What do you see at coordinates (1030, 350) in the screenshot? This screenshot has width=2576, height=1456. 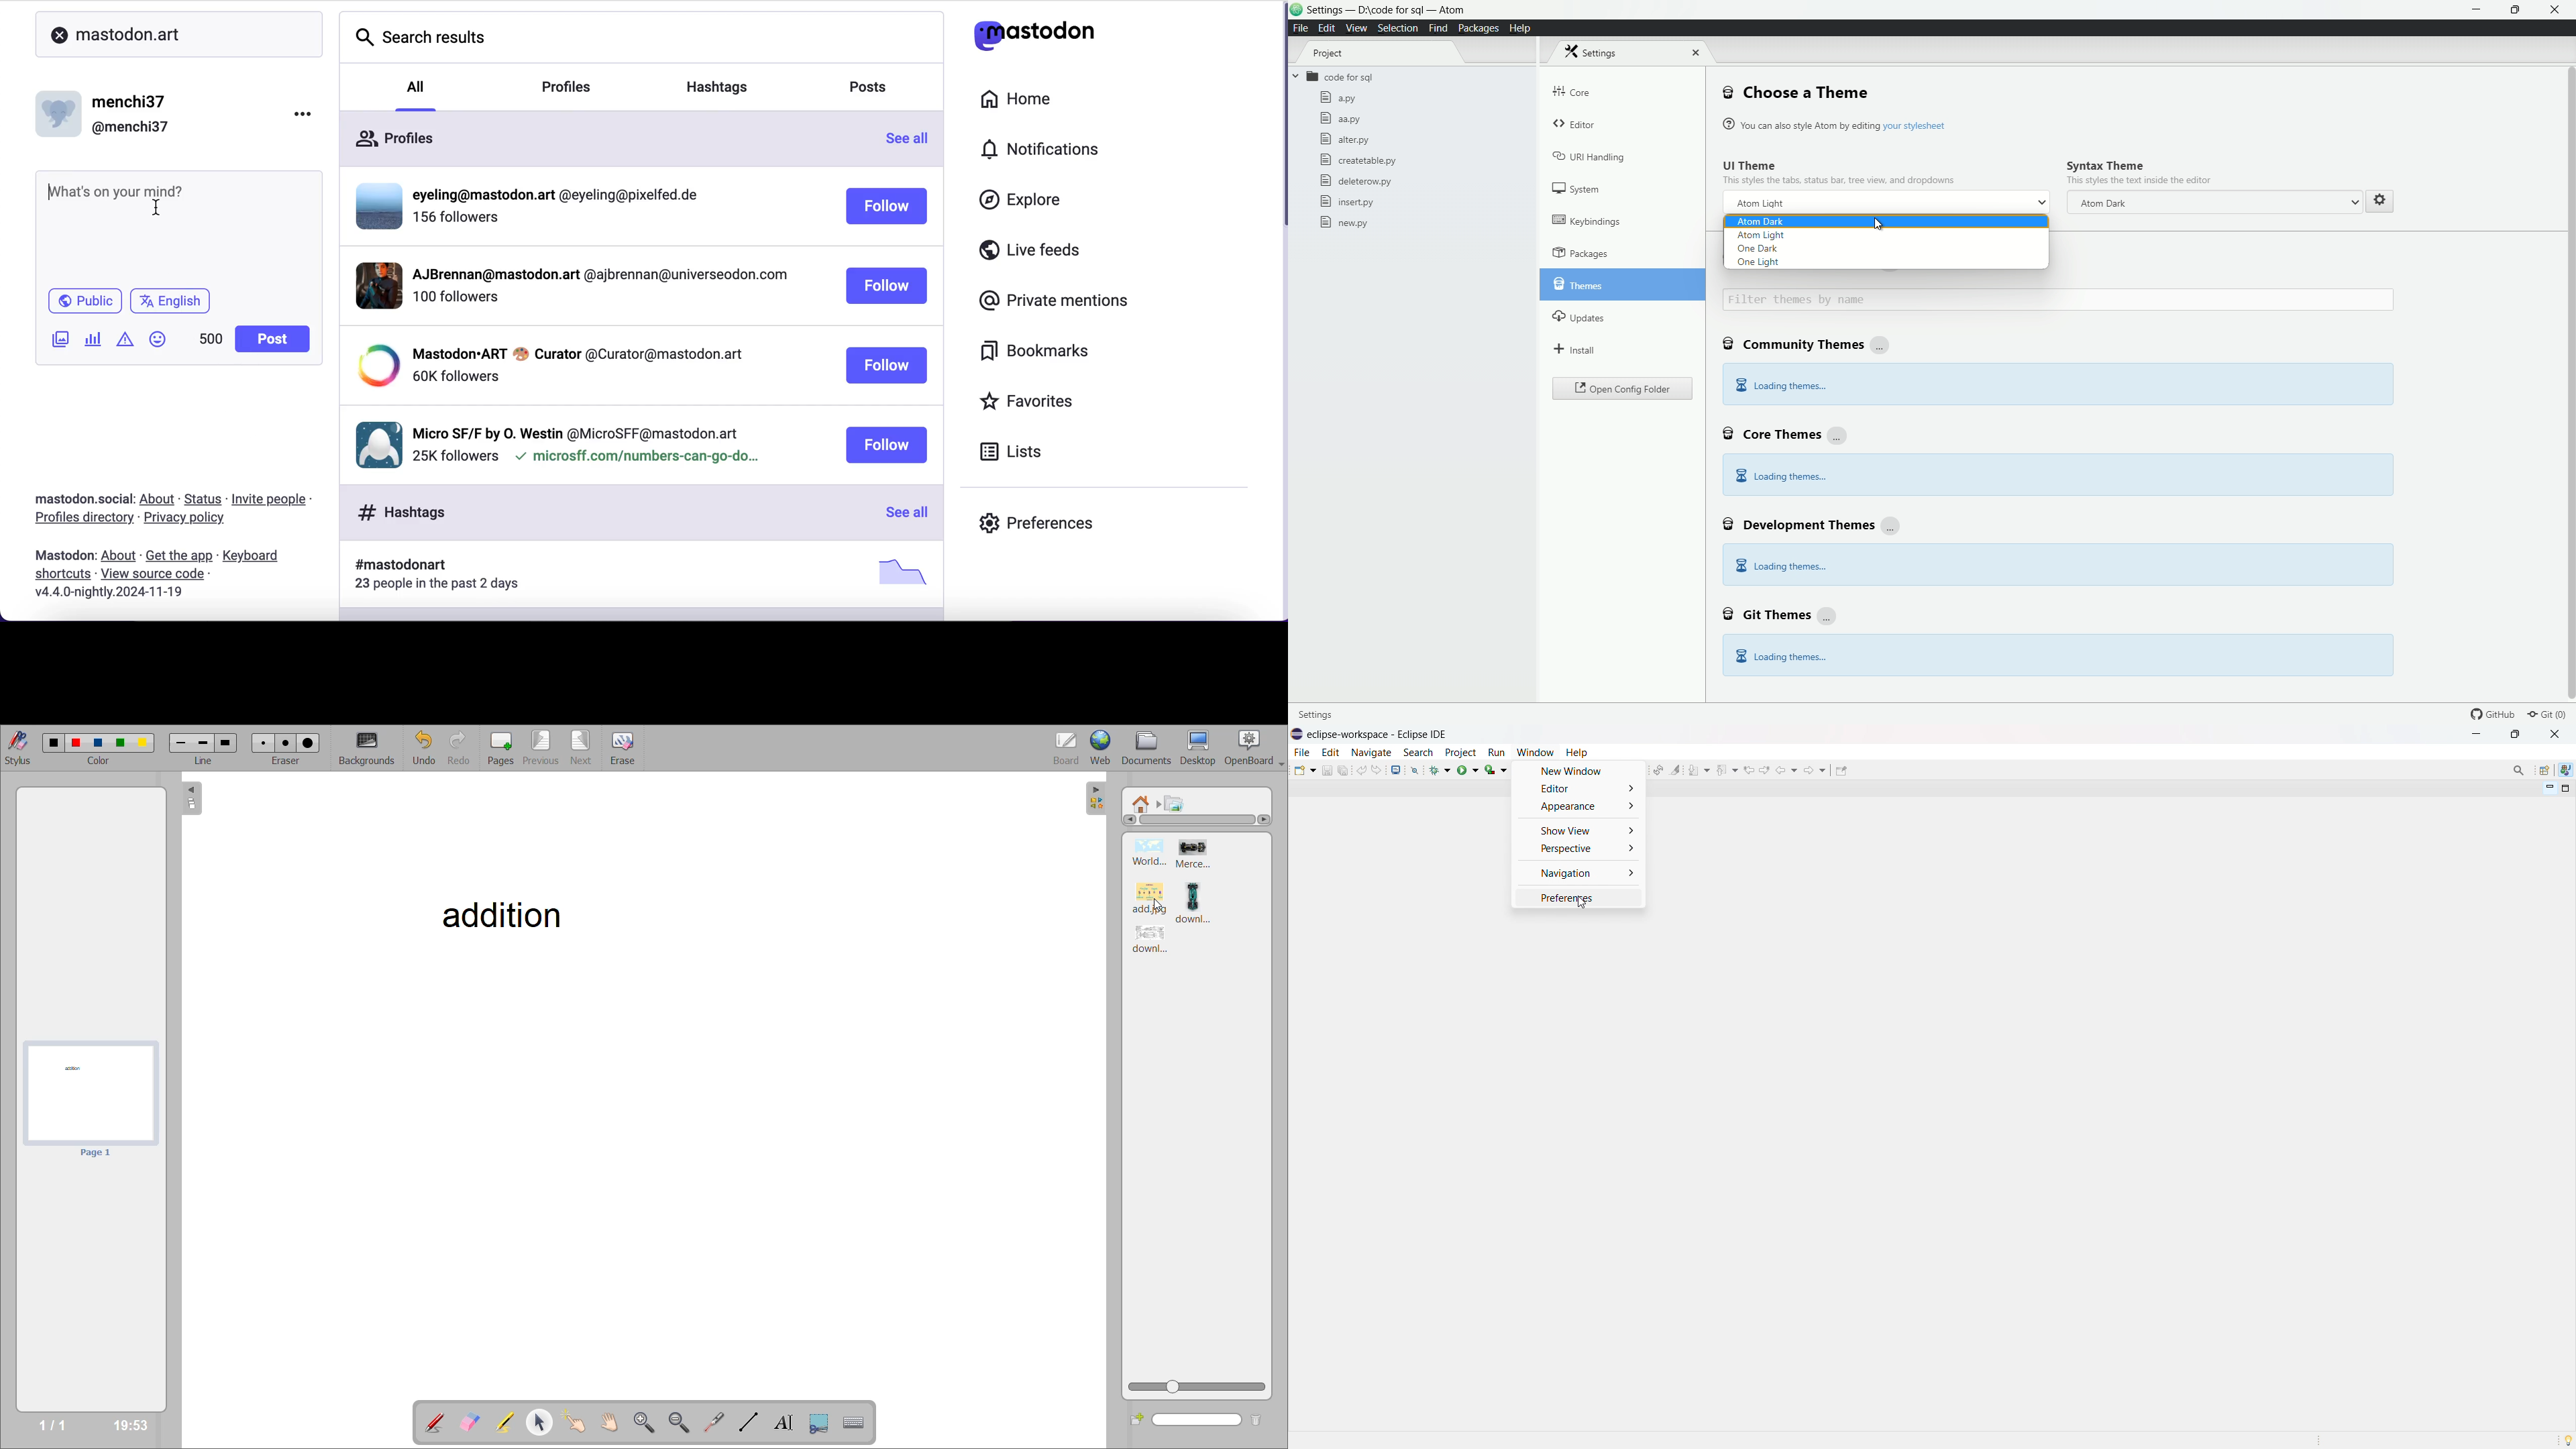 I see `bookmarks` at bounding box center [1030, 350].